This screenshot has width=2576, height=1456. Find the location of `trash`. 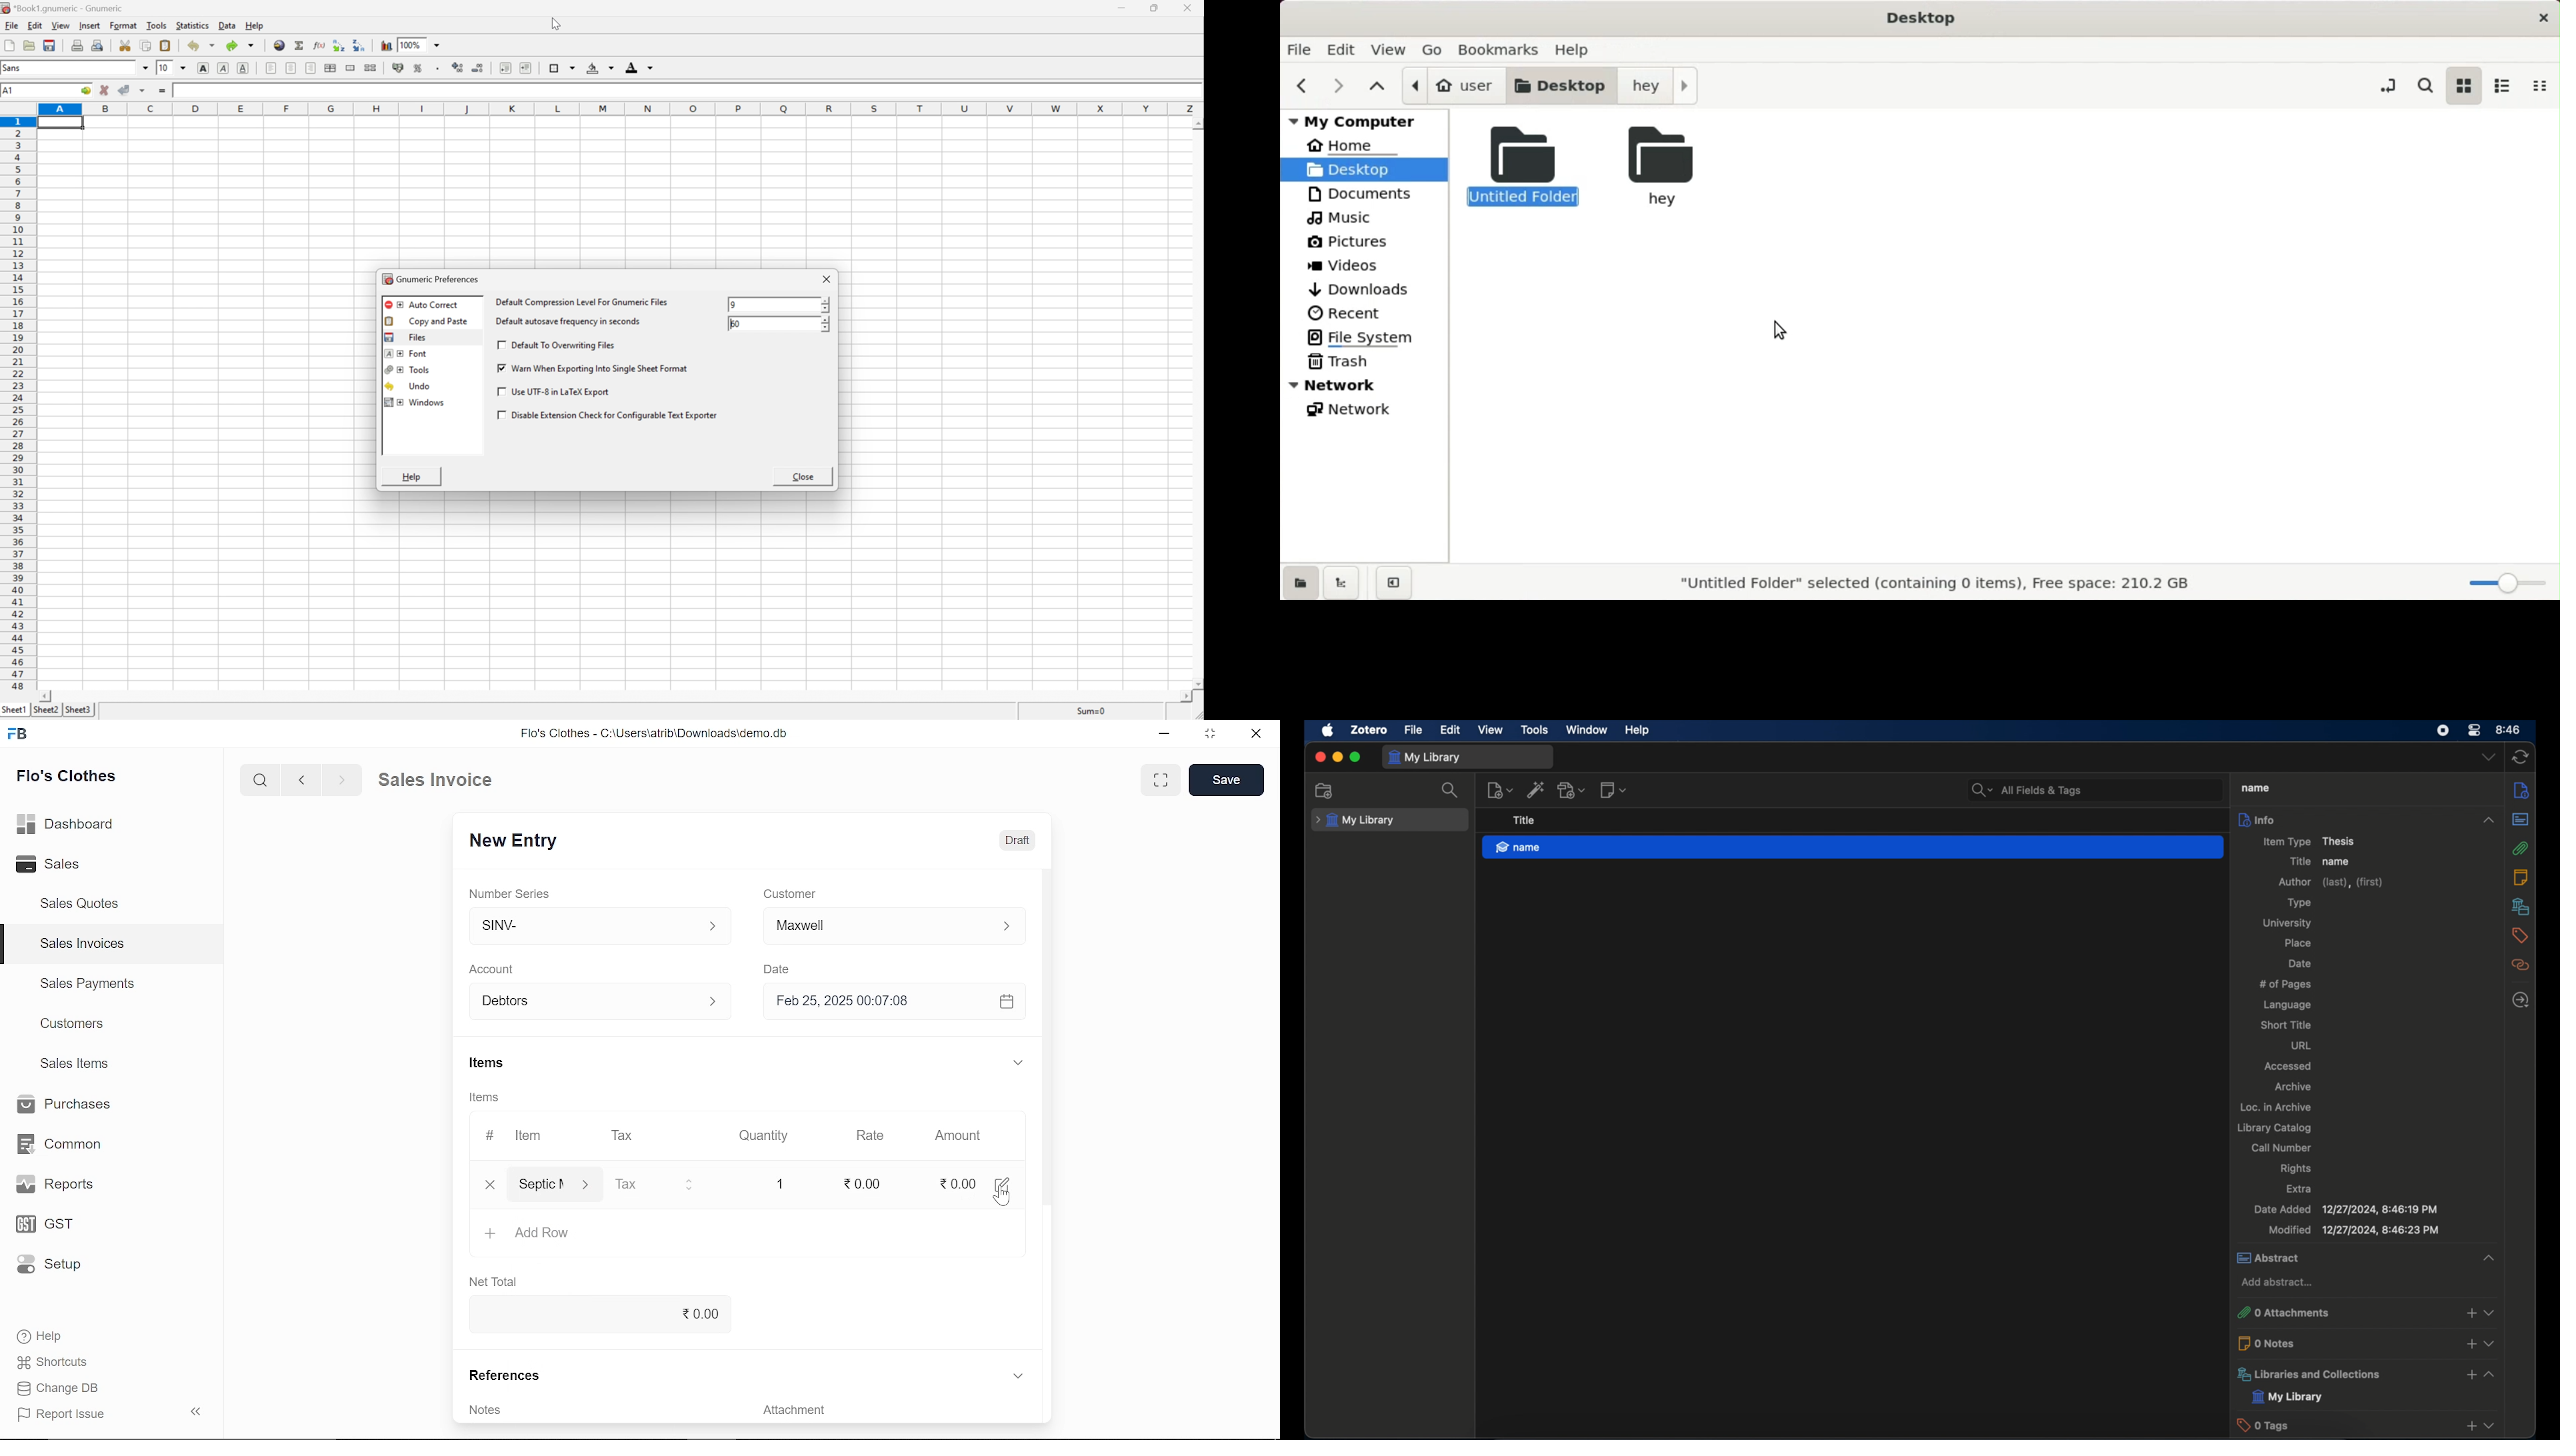

trash is located at coordinates (1347, 363).